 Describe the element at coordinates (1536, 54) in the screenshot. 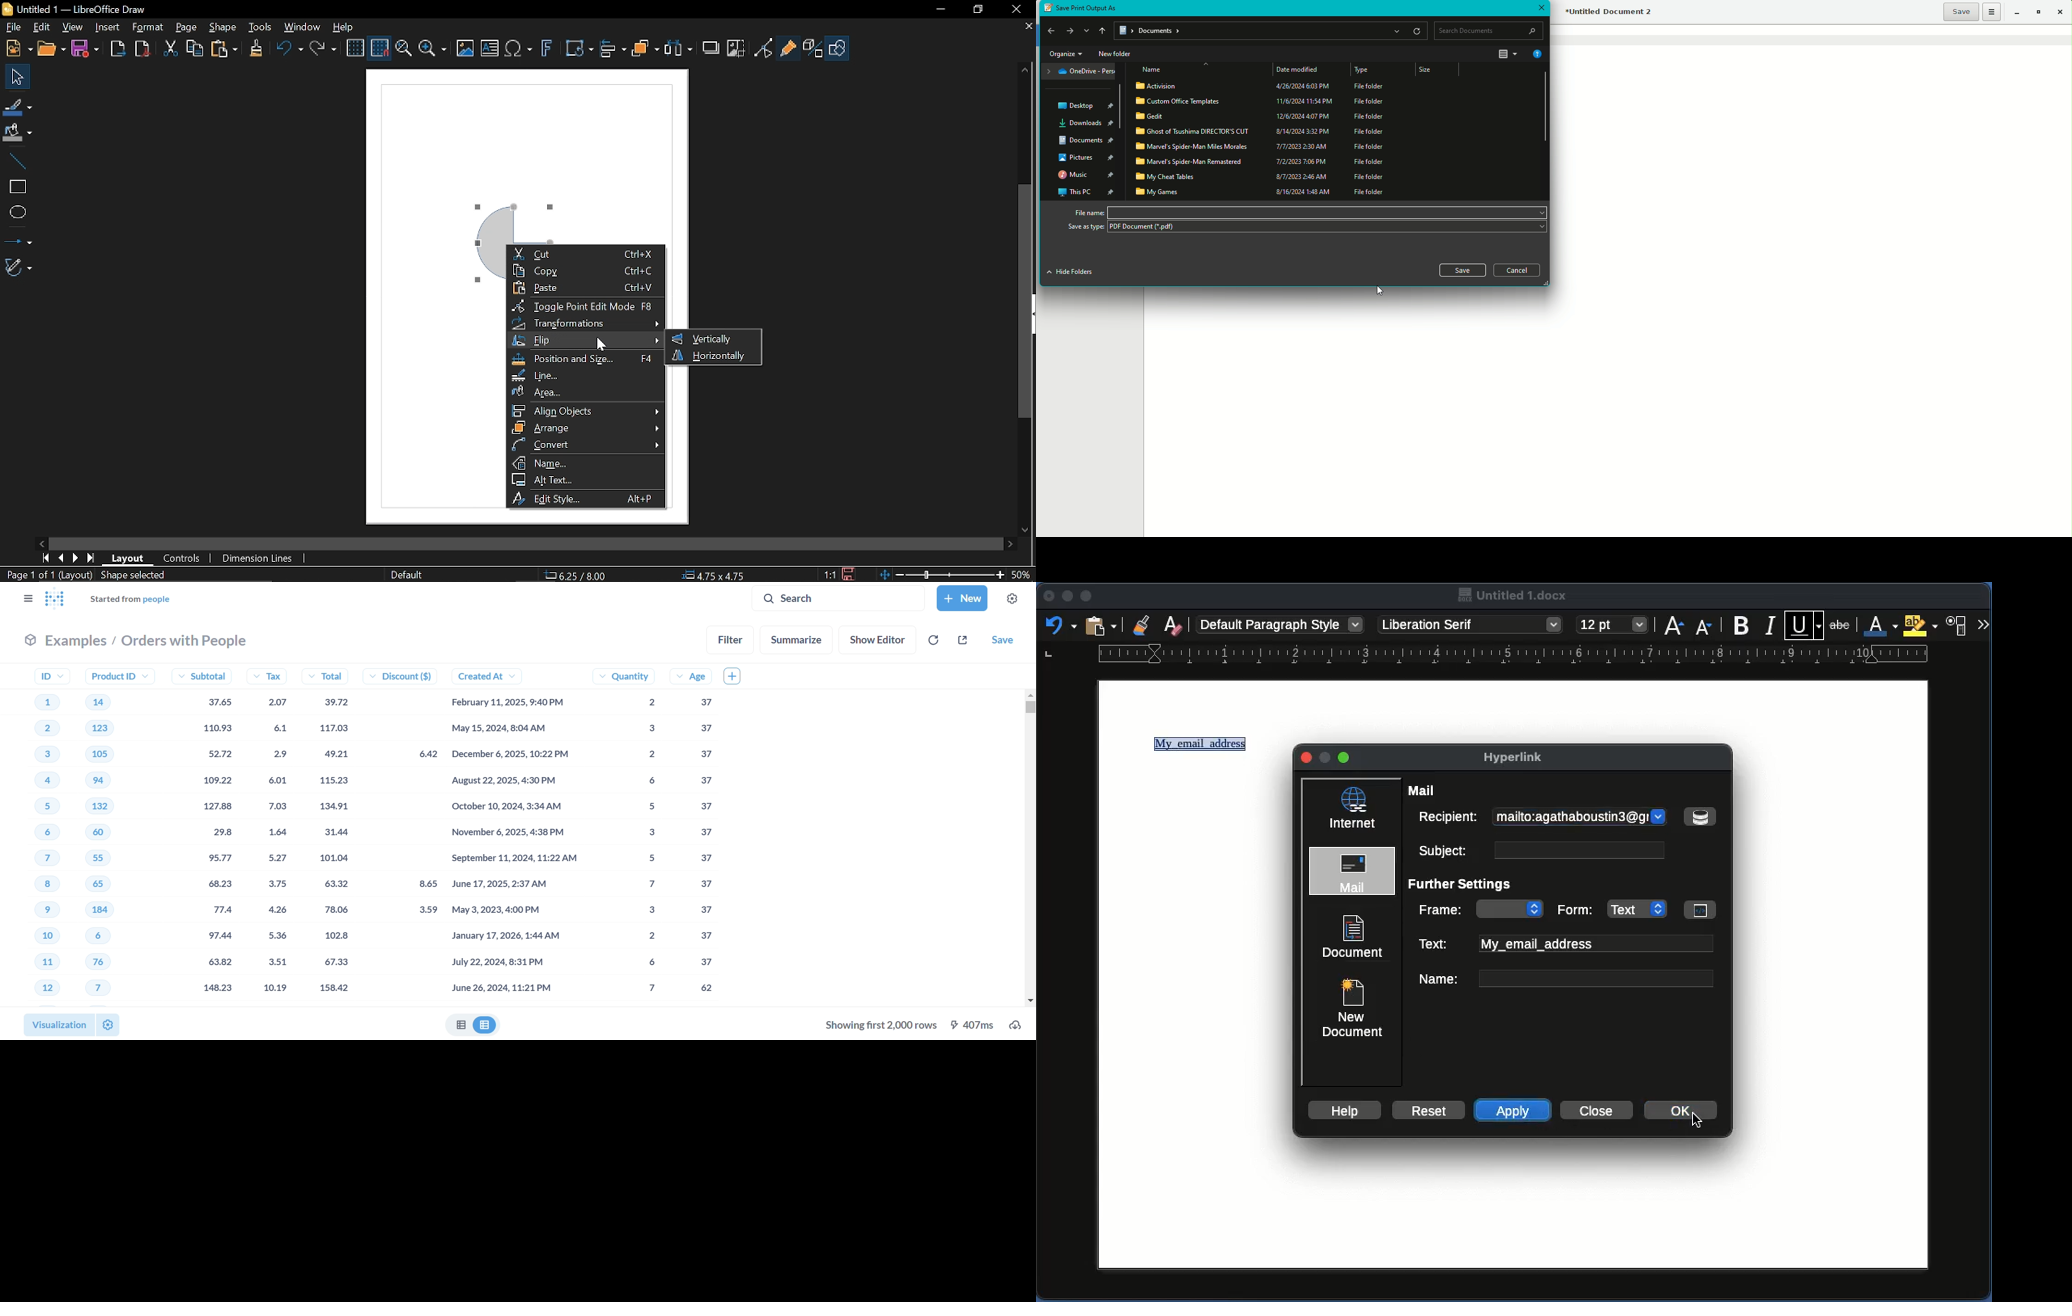

I see `Help` at that location.